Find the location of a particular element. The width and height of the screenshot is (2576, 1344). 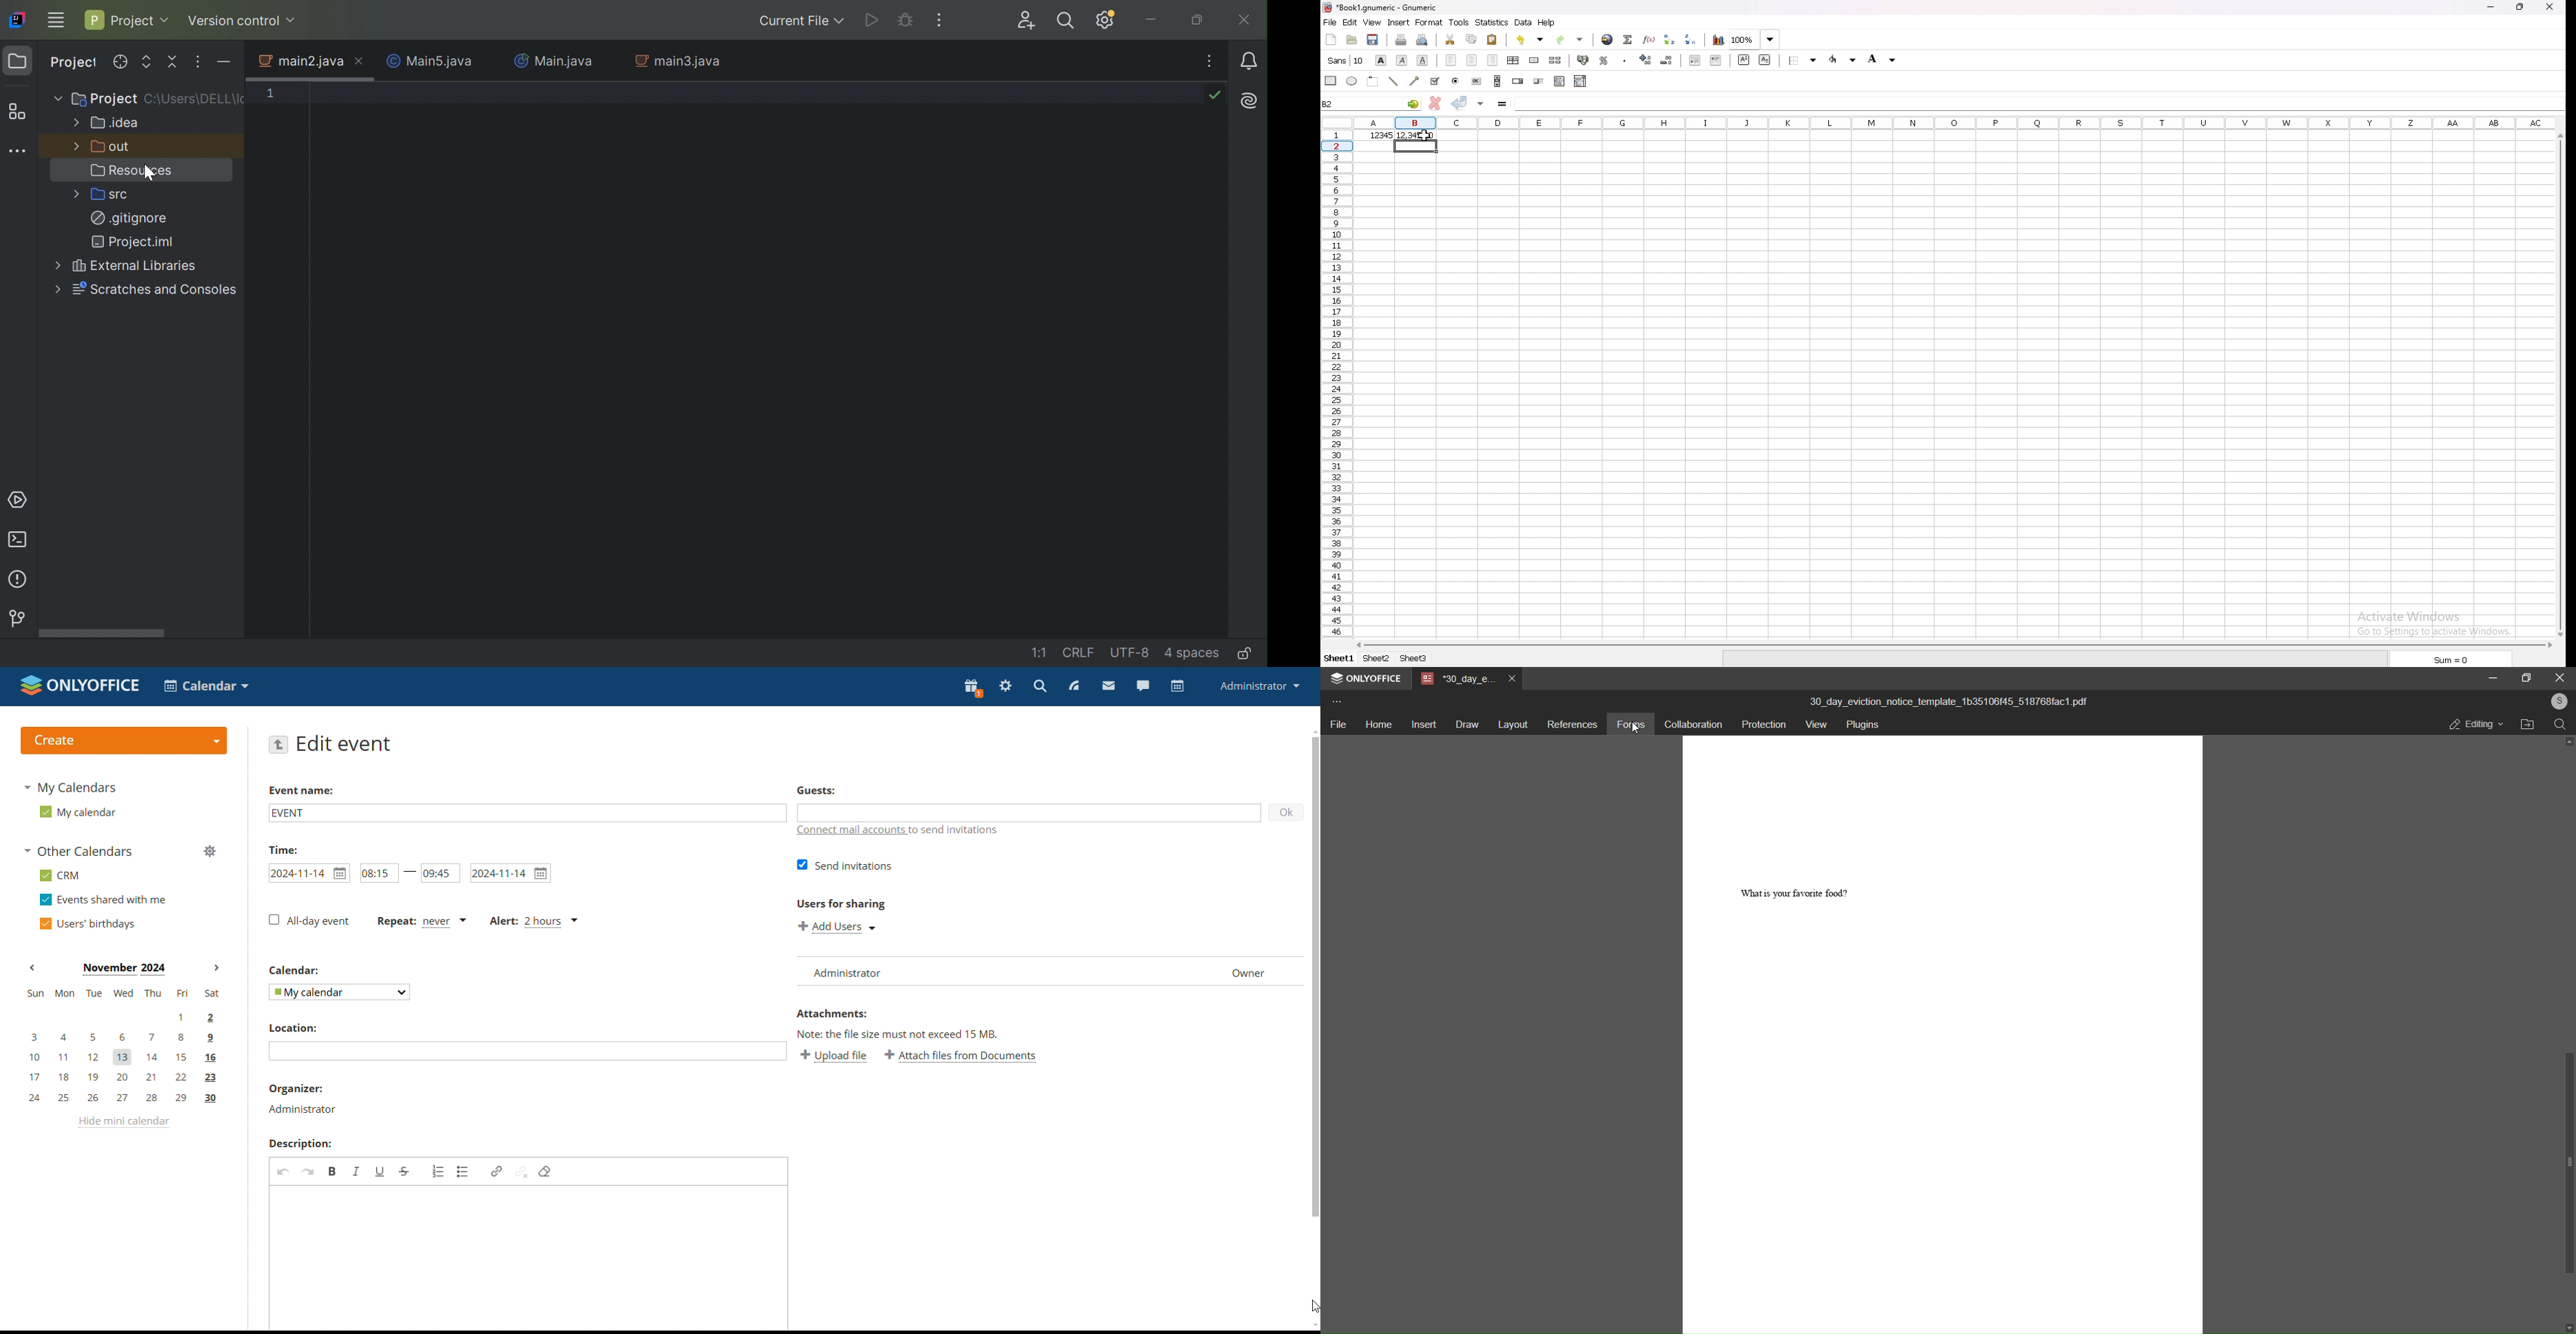

view is located at coordinates (1372, 23).